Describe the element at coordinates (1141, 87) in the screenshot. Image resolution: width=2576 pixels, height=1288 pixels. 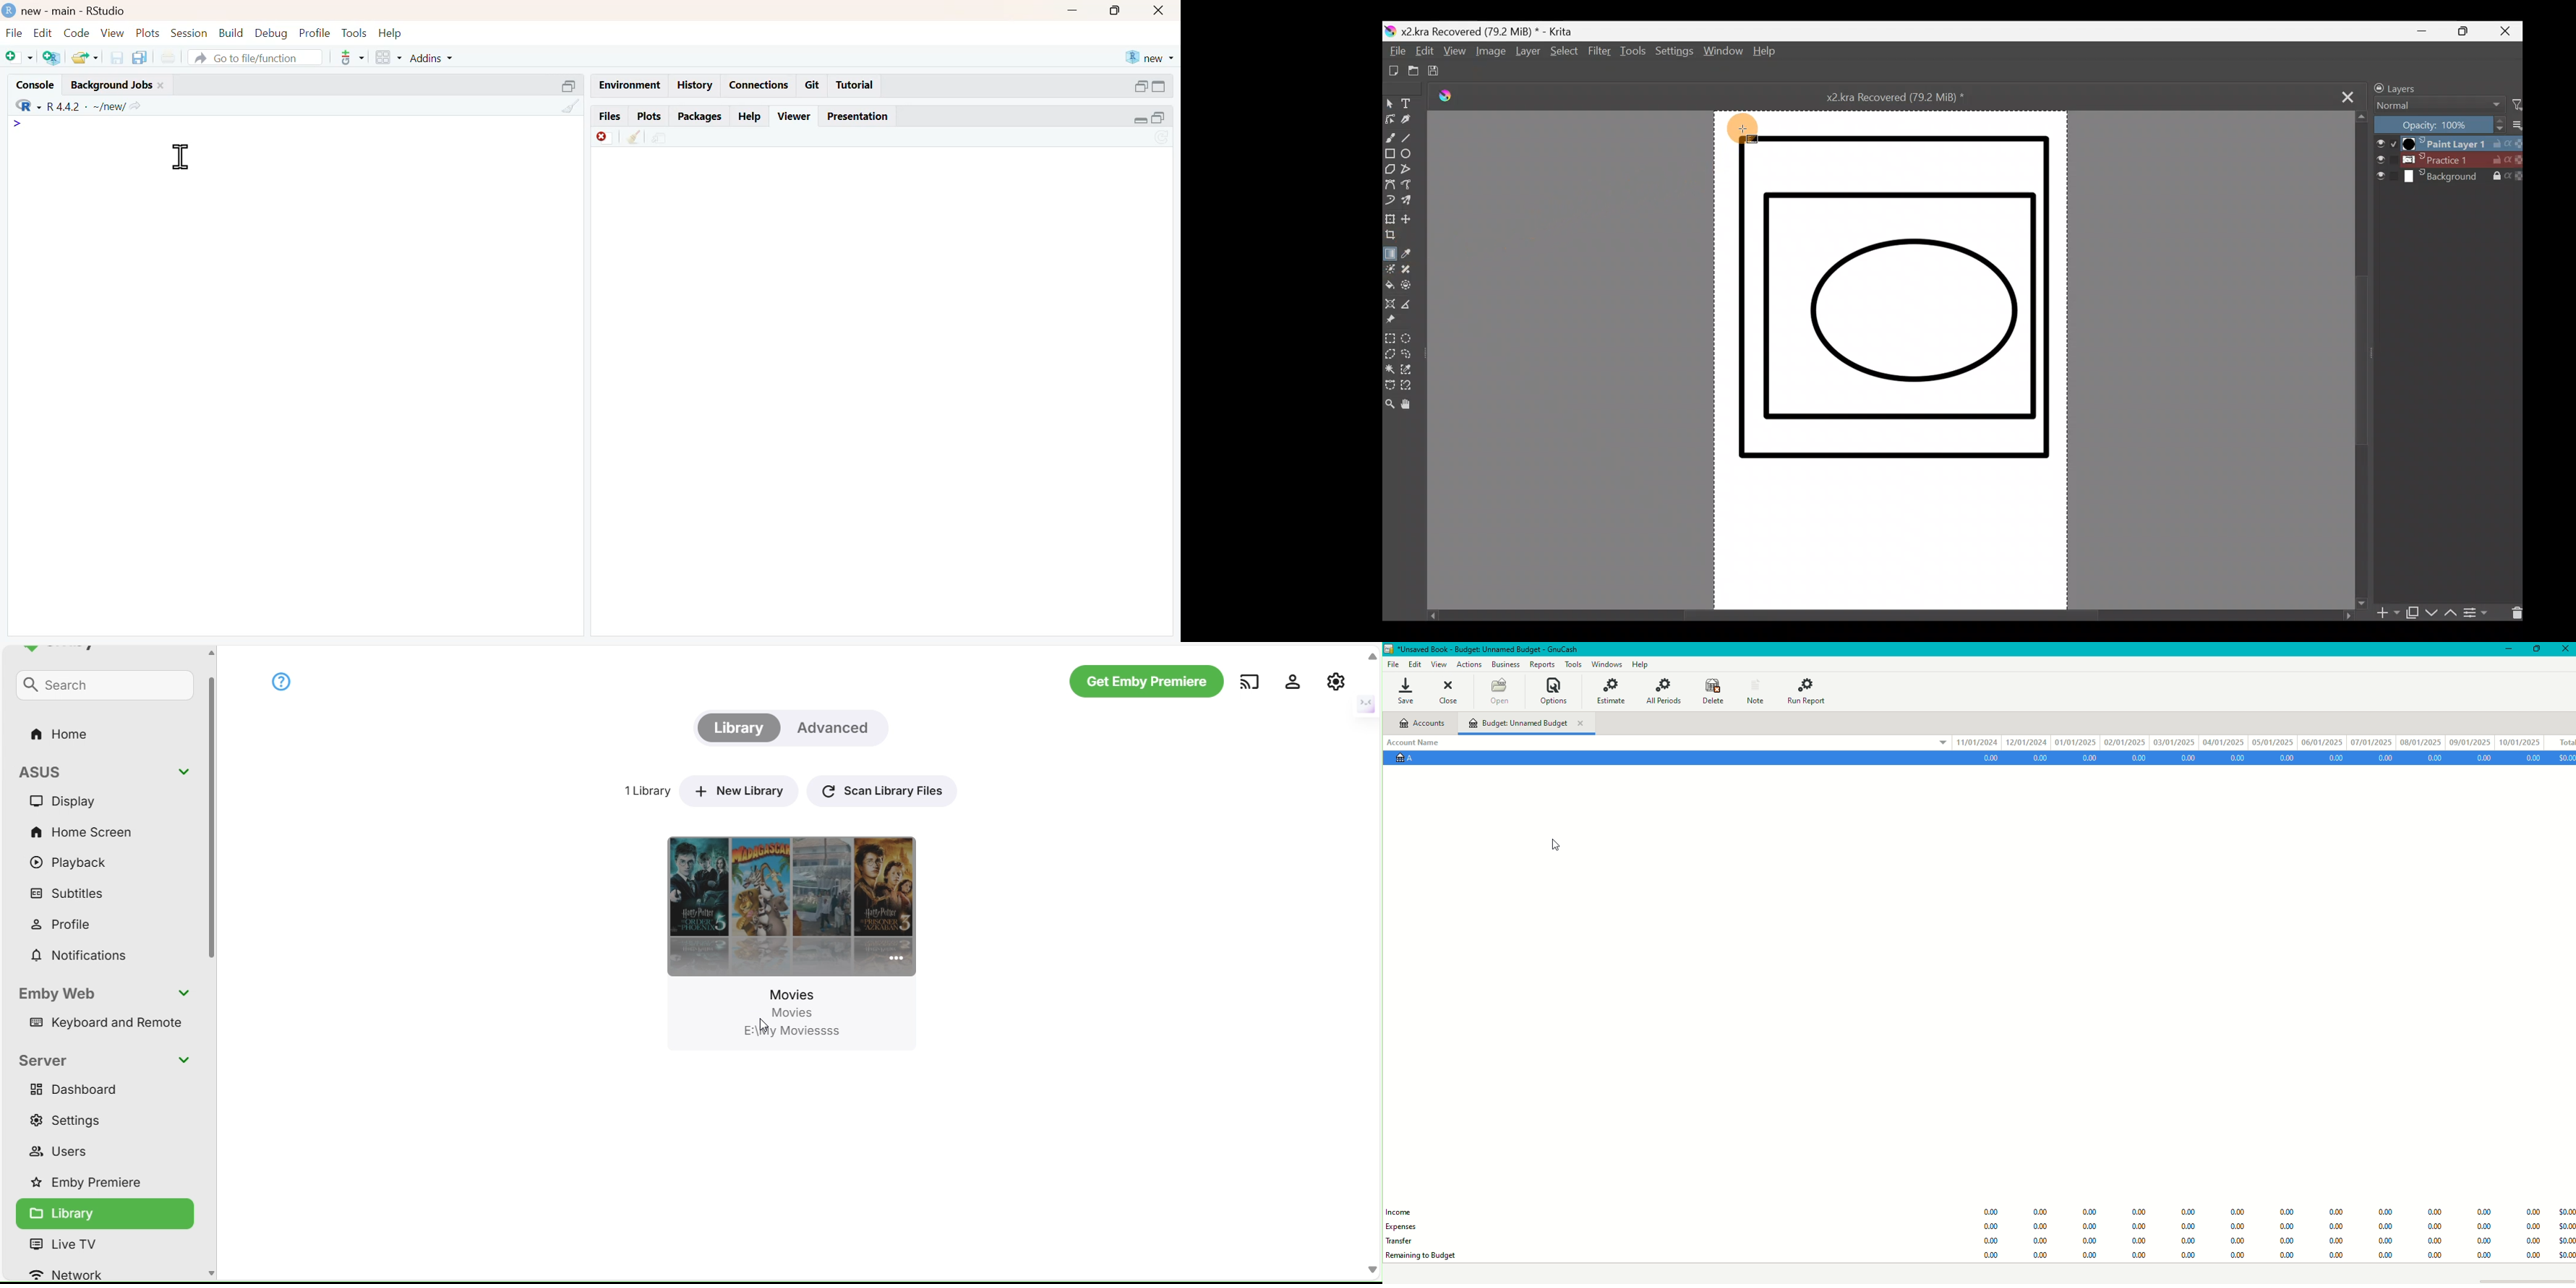
I see `open in separate window` at that location.